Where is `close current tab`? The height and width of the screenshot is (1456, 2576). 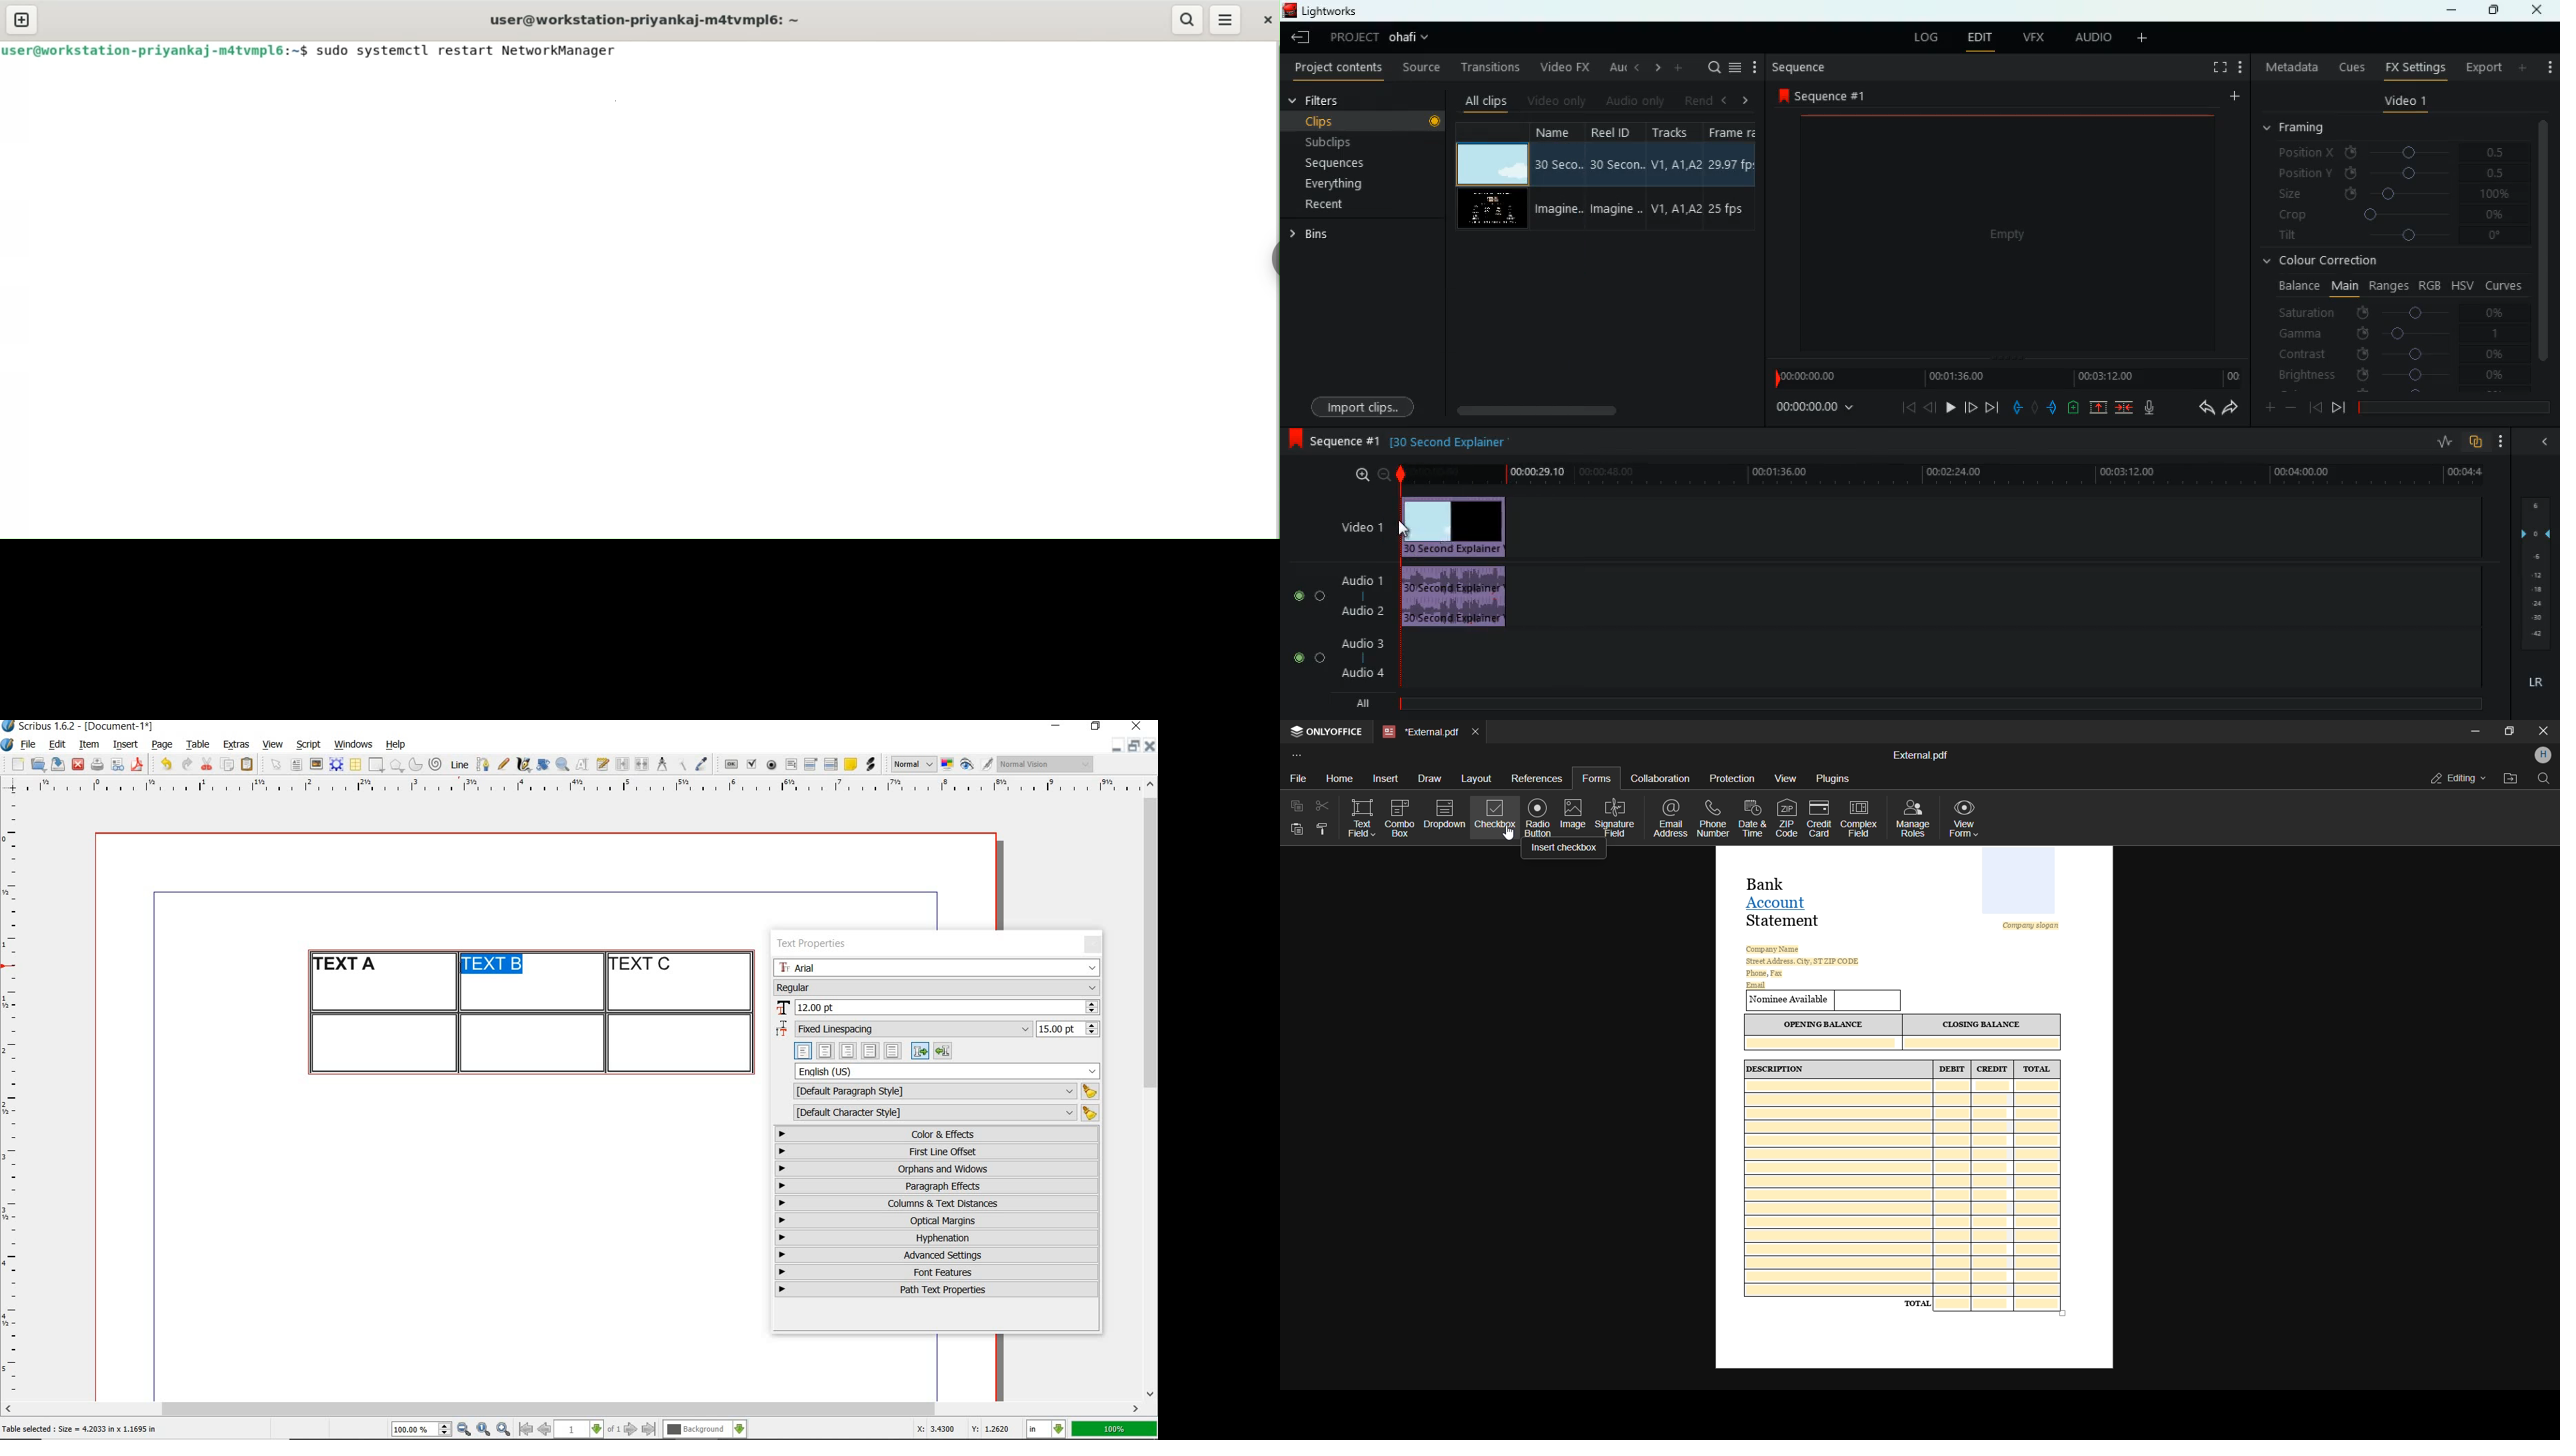
close current tab is located at coordinates (1479, 731).